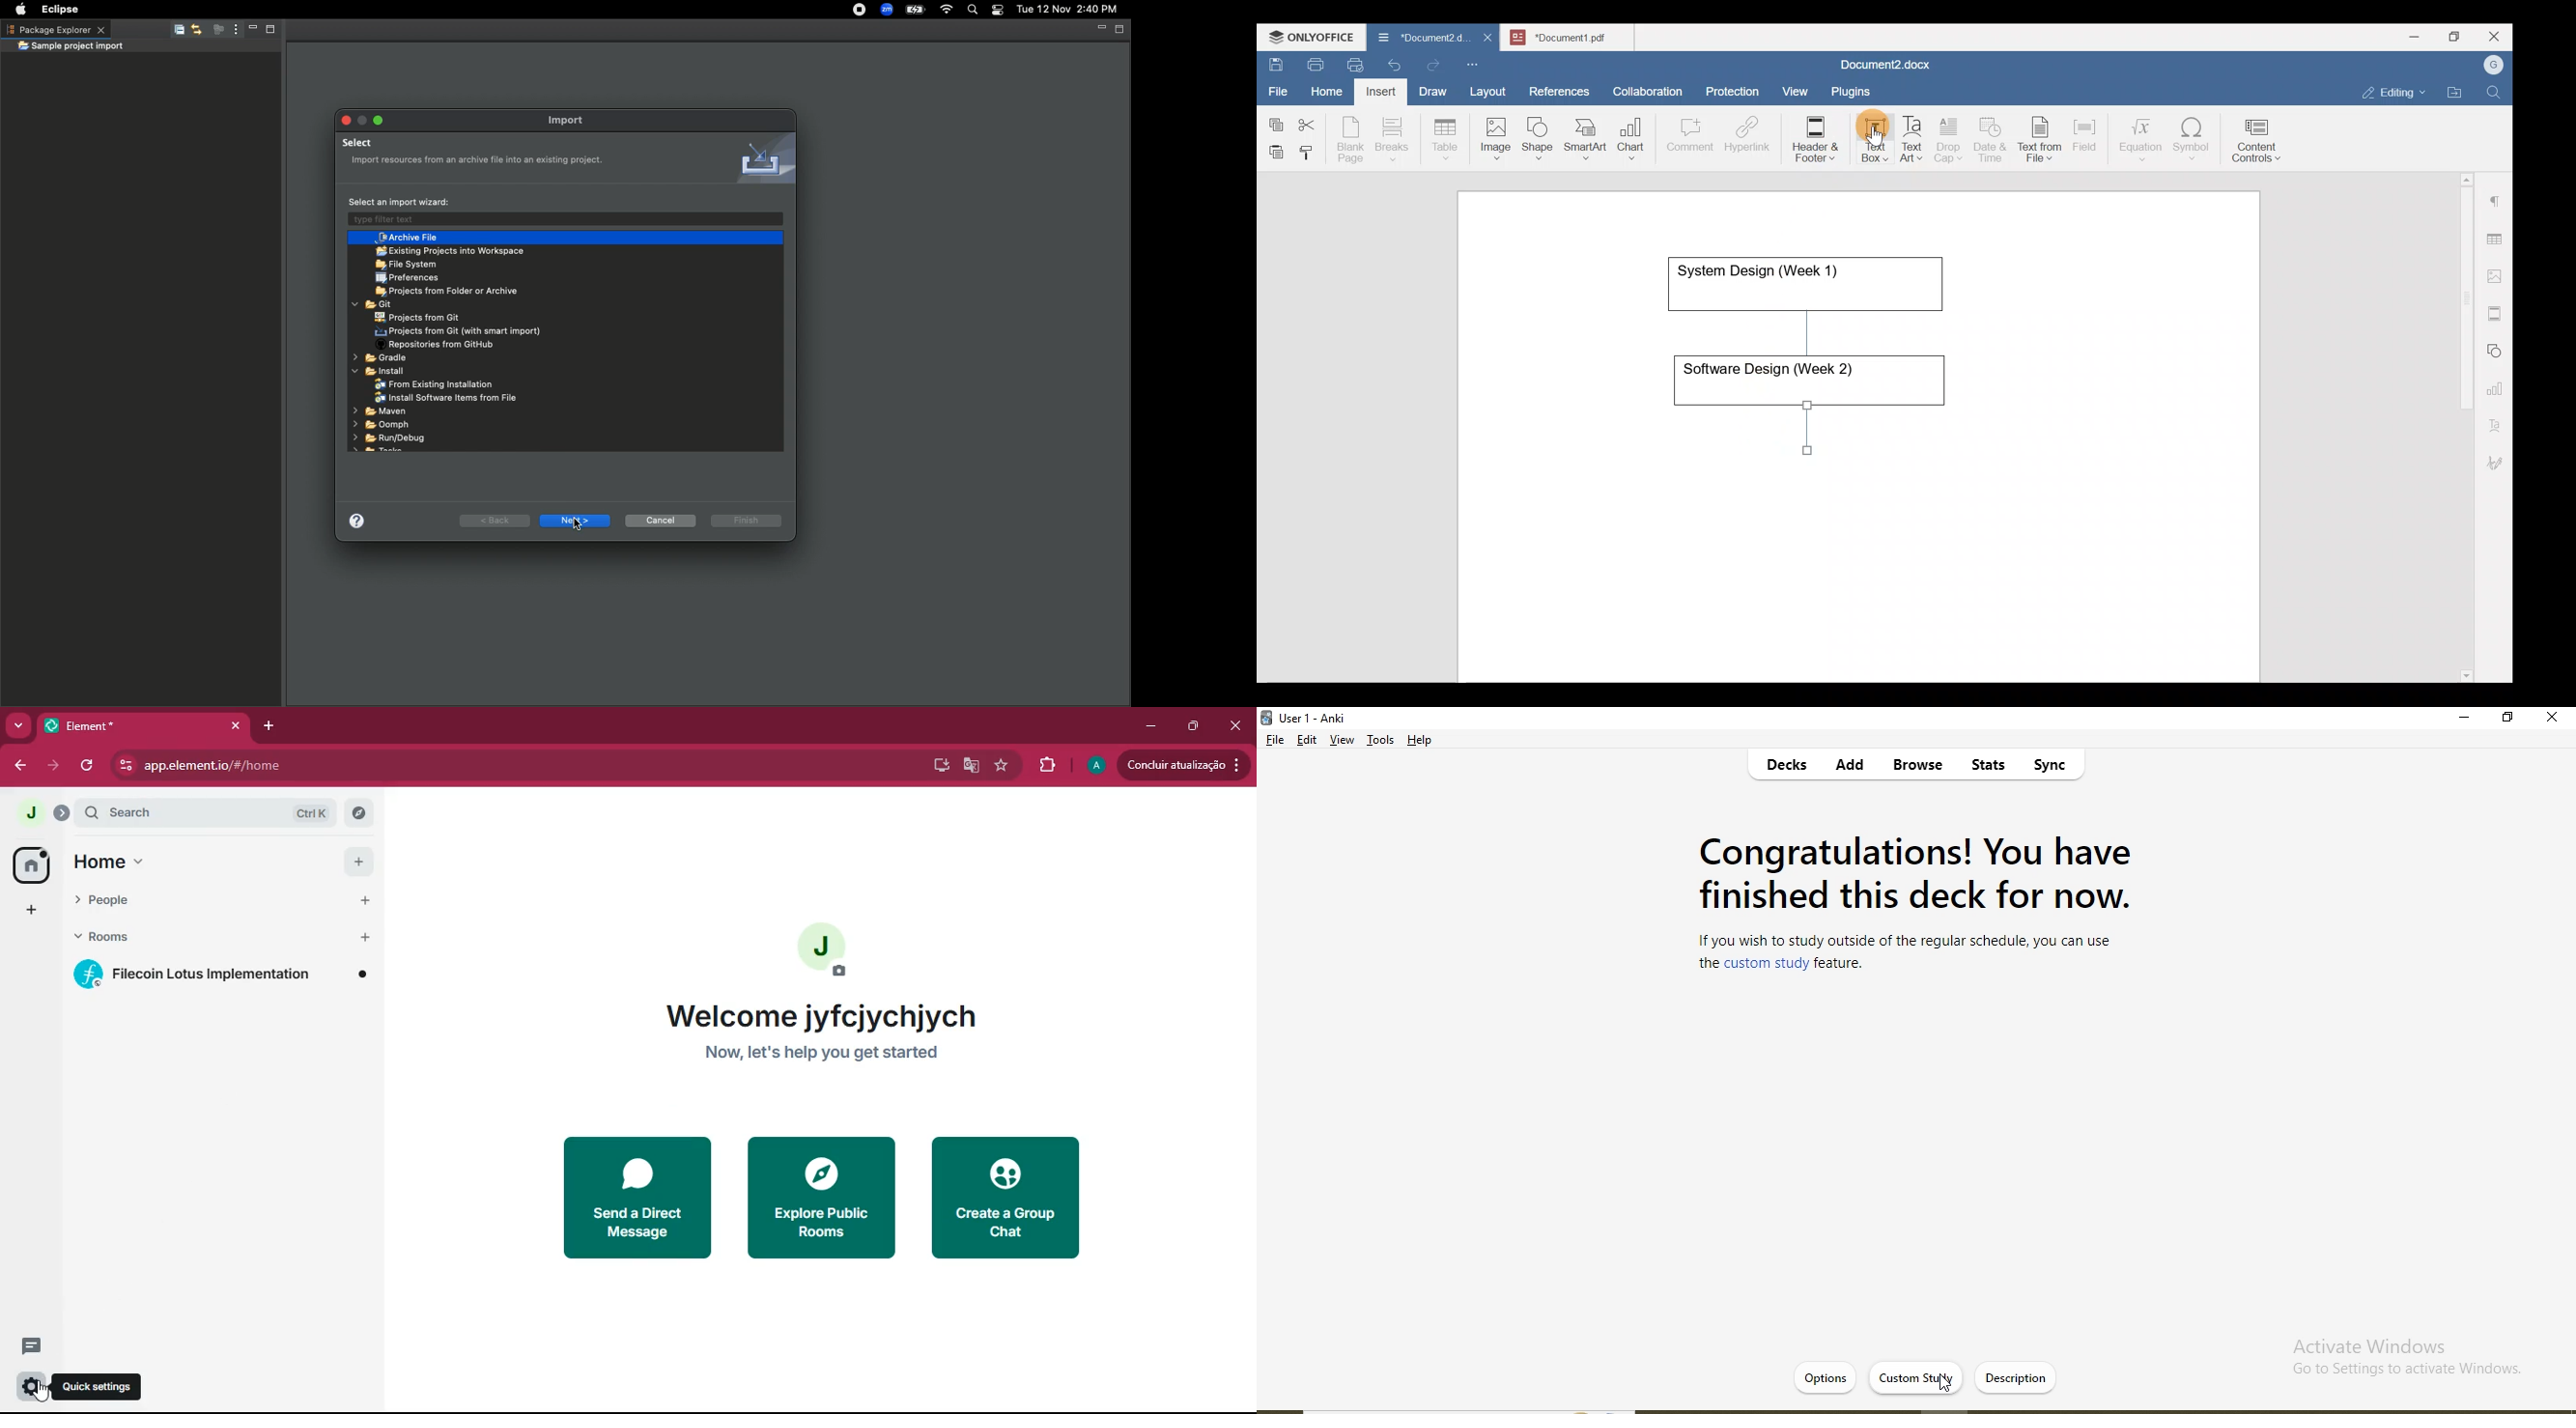 This screenshot has height=1428, width=2576. Describe the element at coordinates (2497, 420) in the screenshot. I see `Text Art settings` at that location.